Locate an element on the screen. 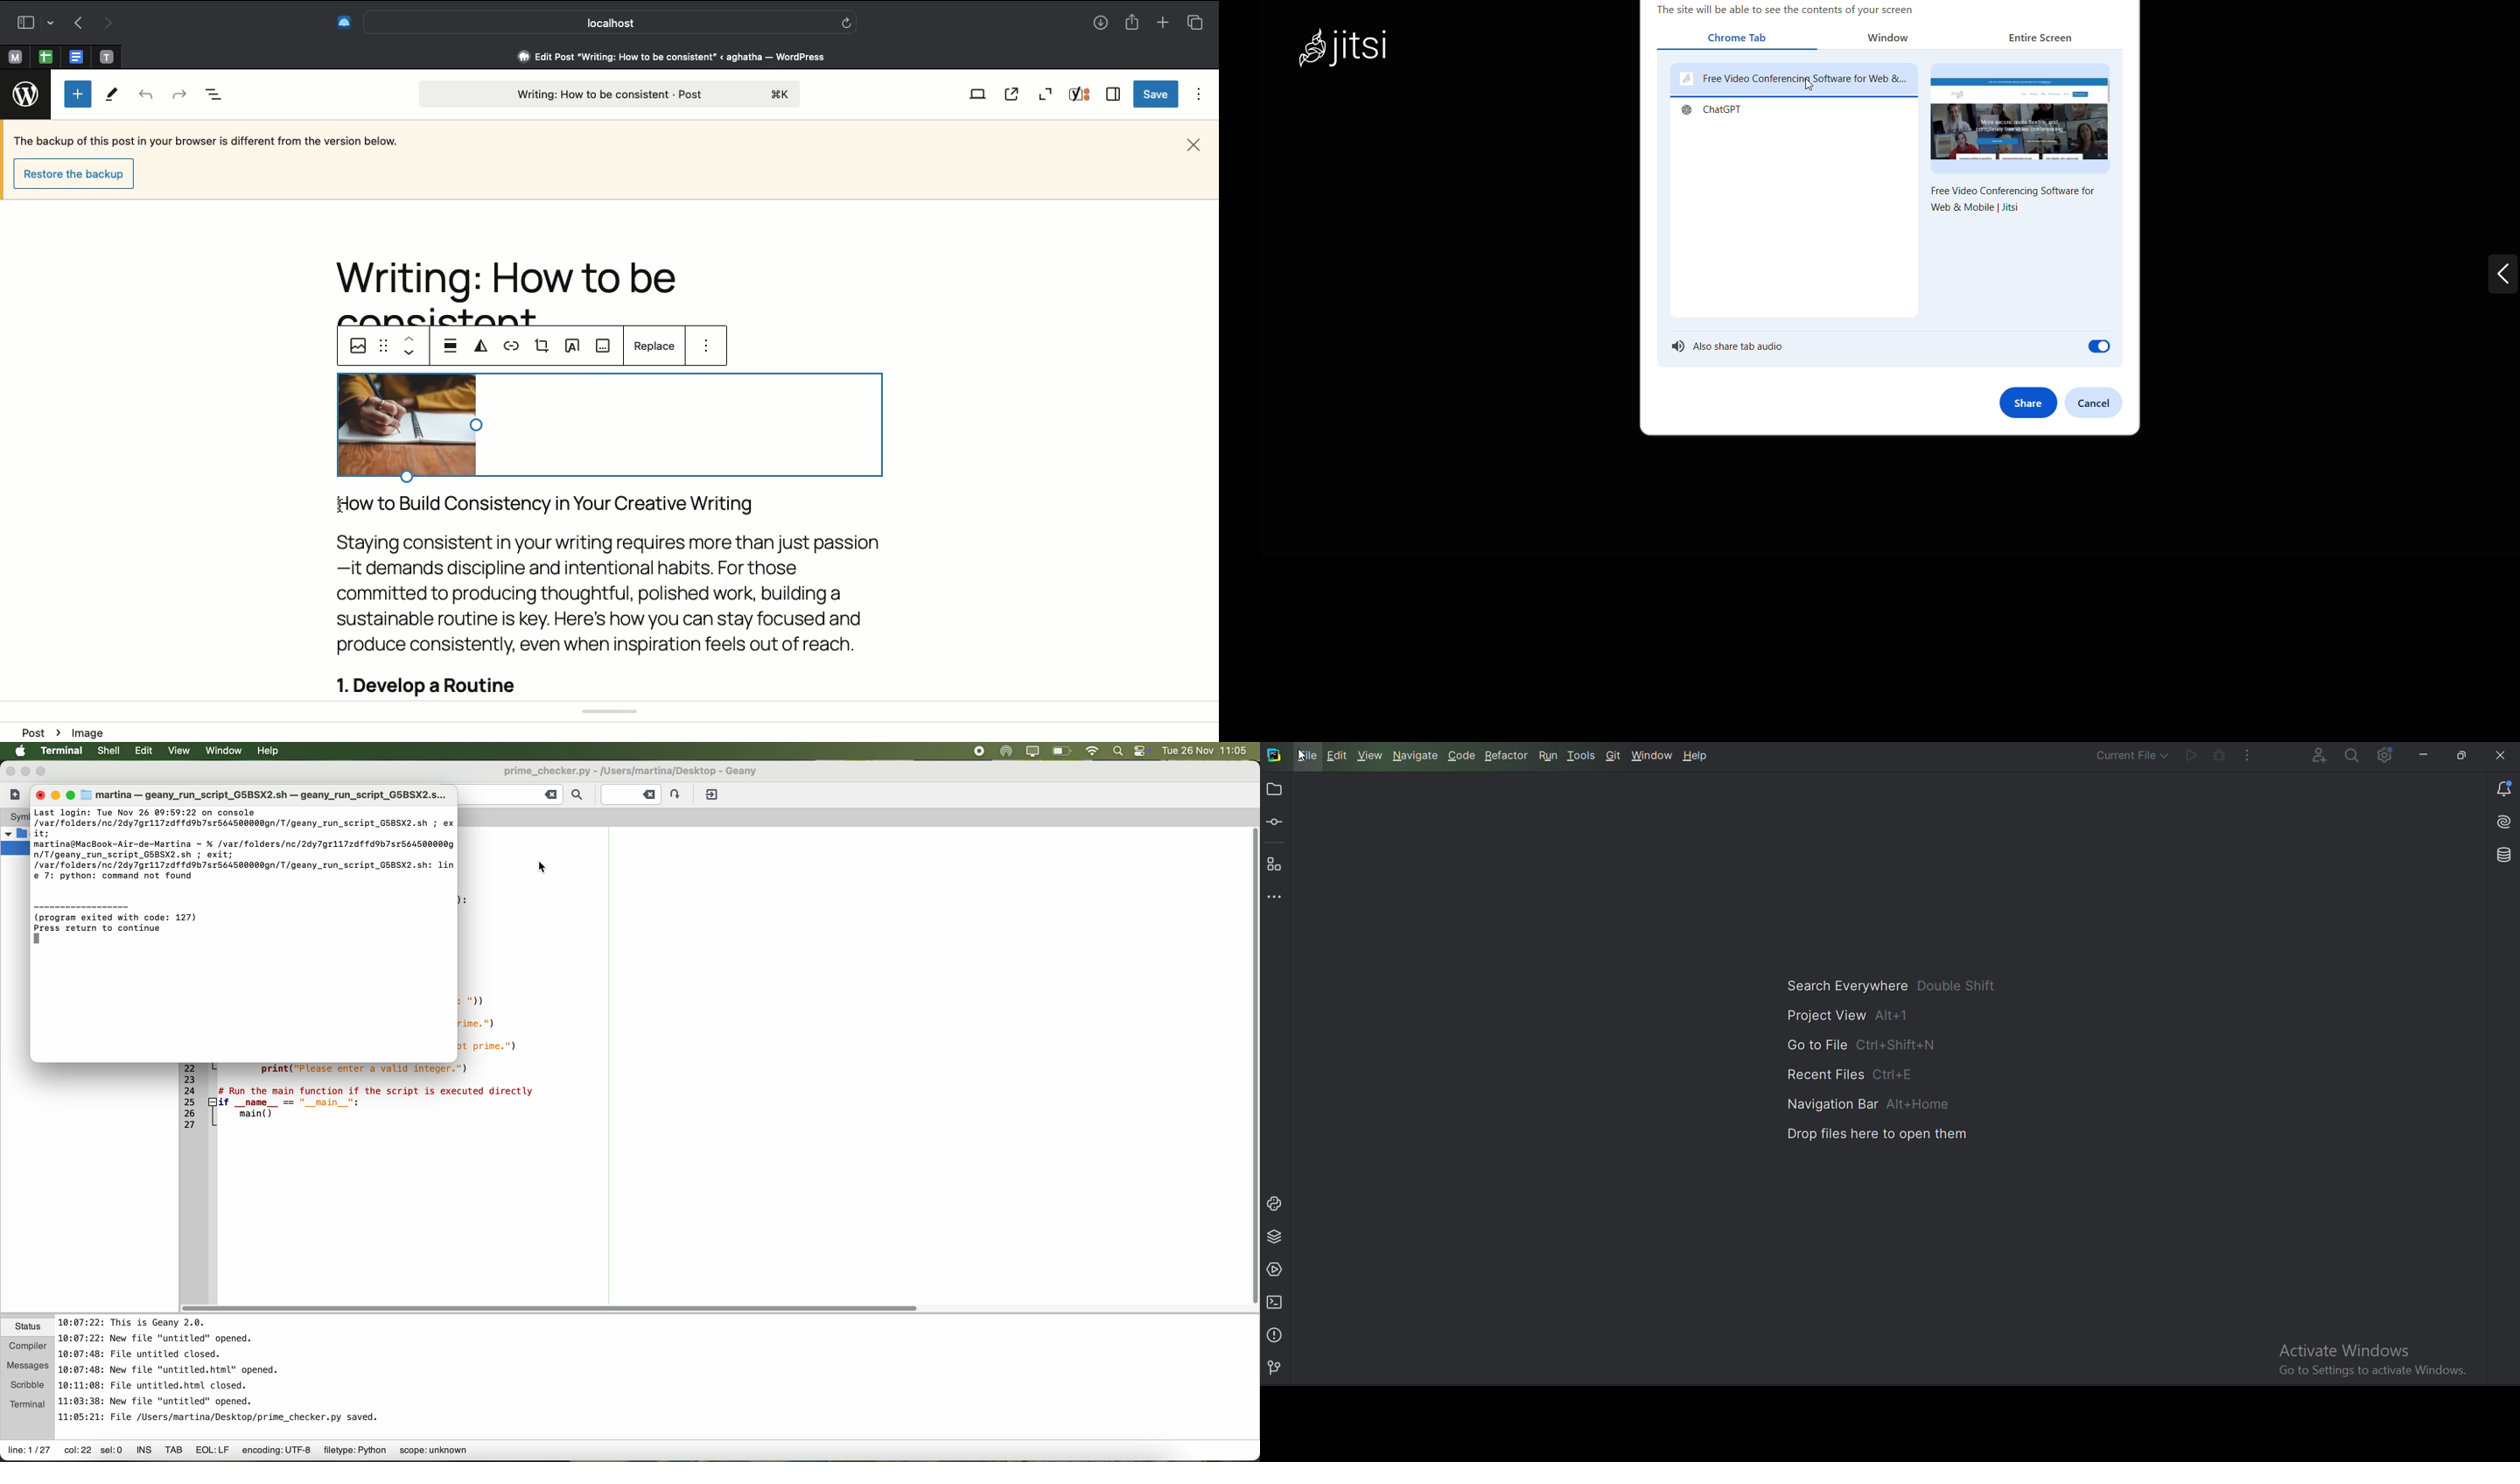  The site will be able to see the contents of your screen is located at coordinates (1788, 10).